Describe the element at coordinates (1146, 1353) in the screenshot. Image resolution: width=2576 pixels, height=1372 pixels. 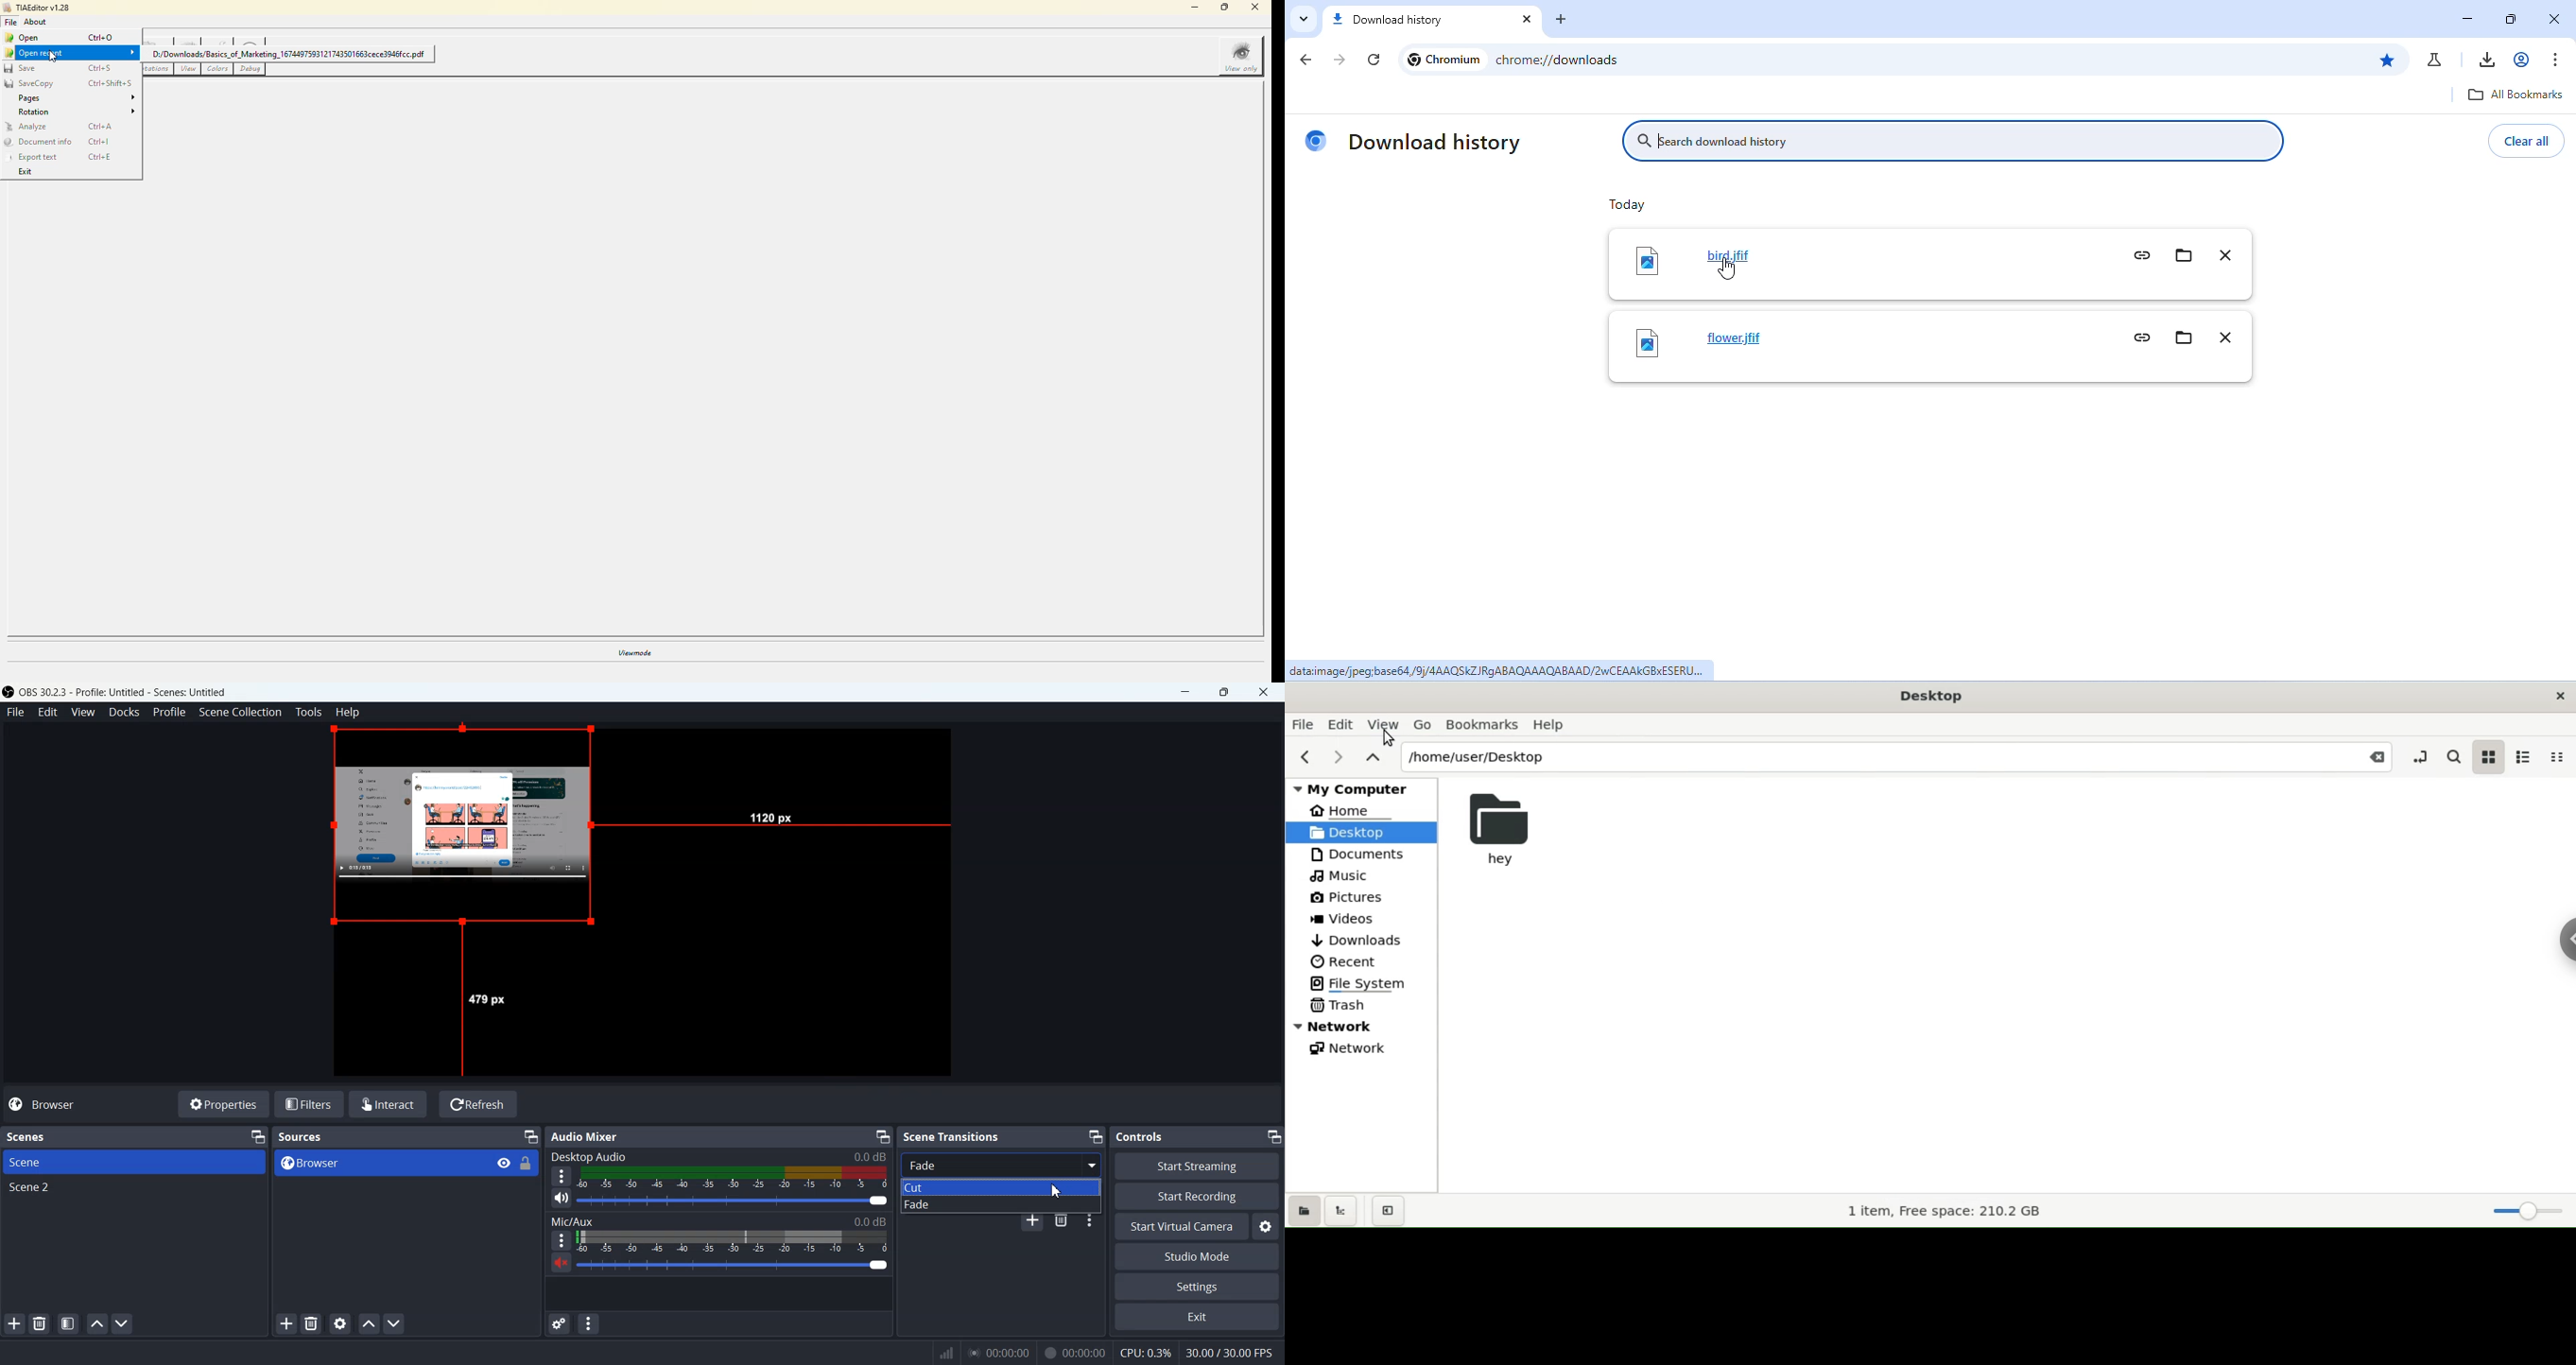
I see `` at that location.